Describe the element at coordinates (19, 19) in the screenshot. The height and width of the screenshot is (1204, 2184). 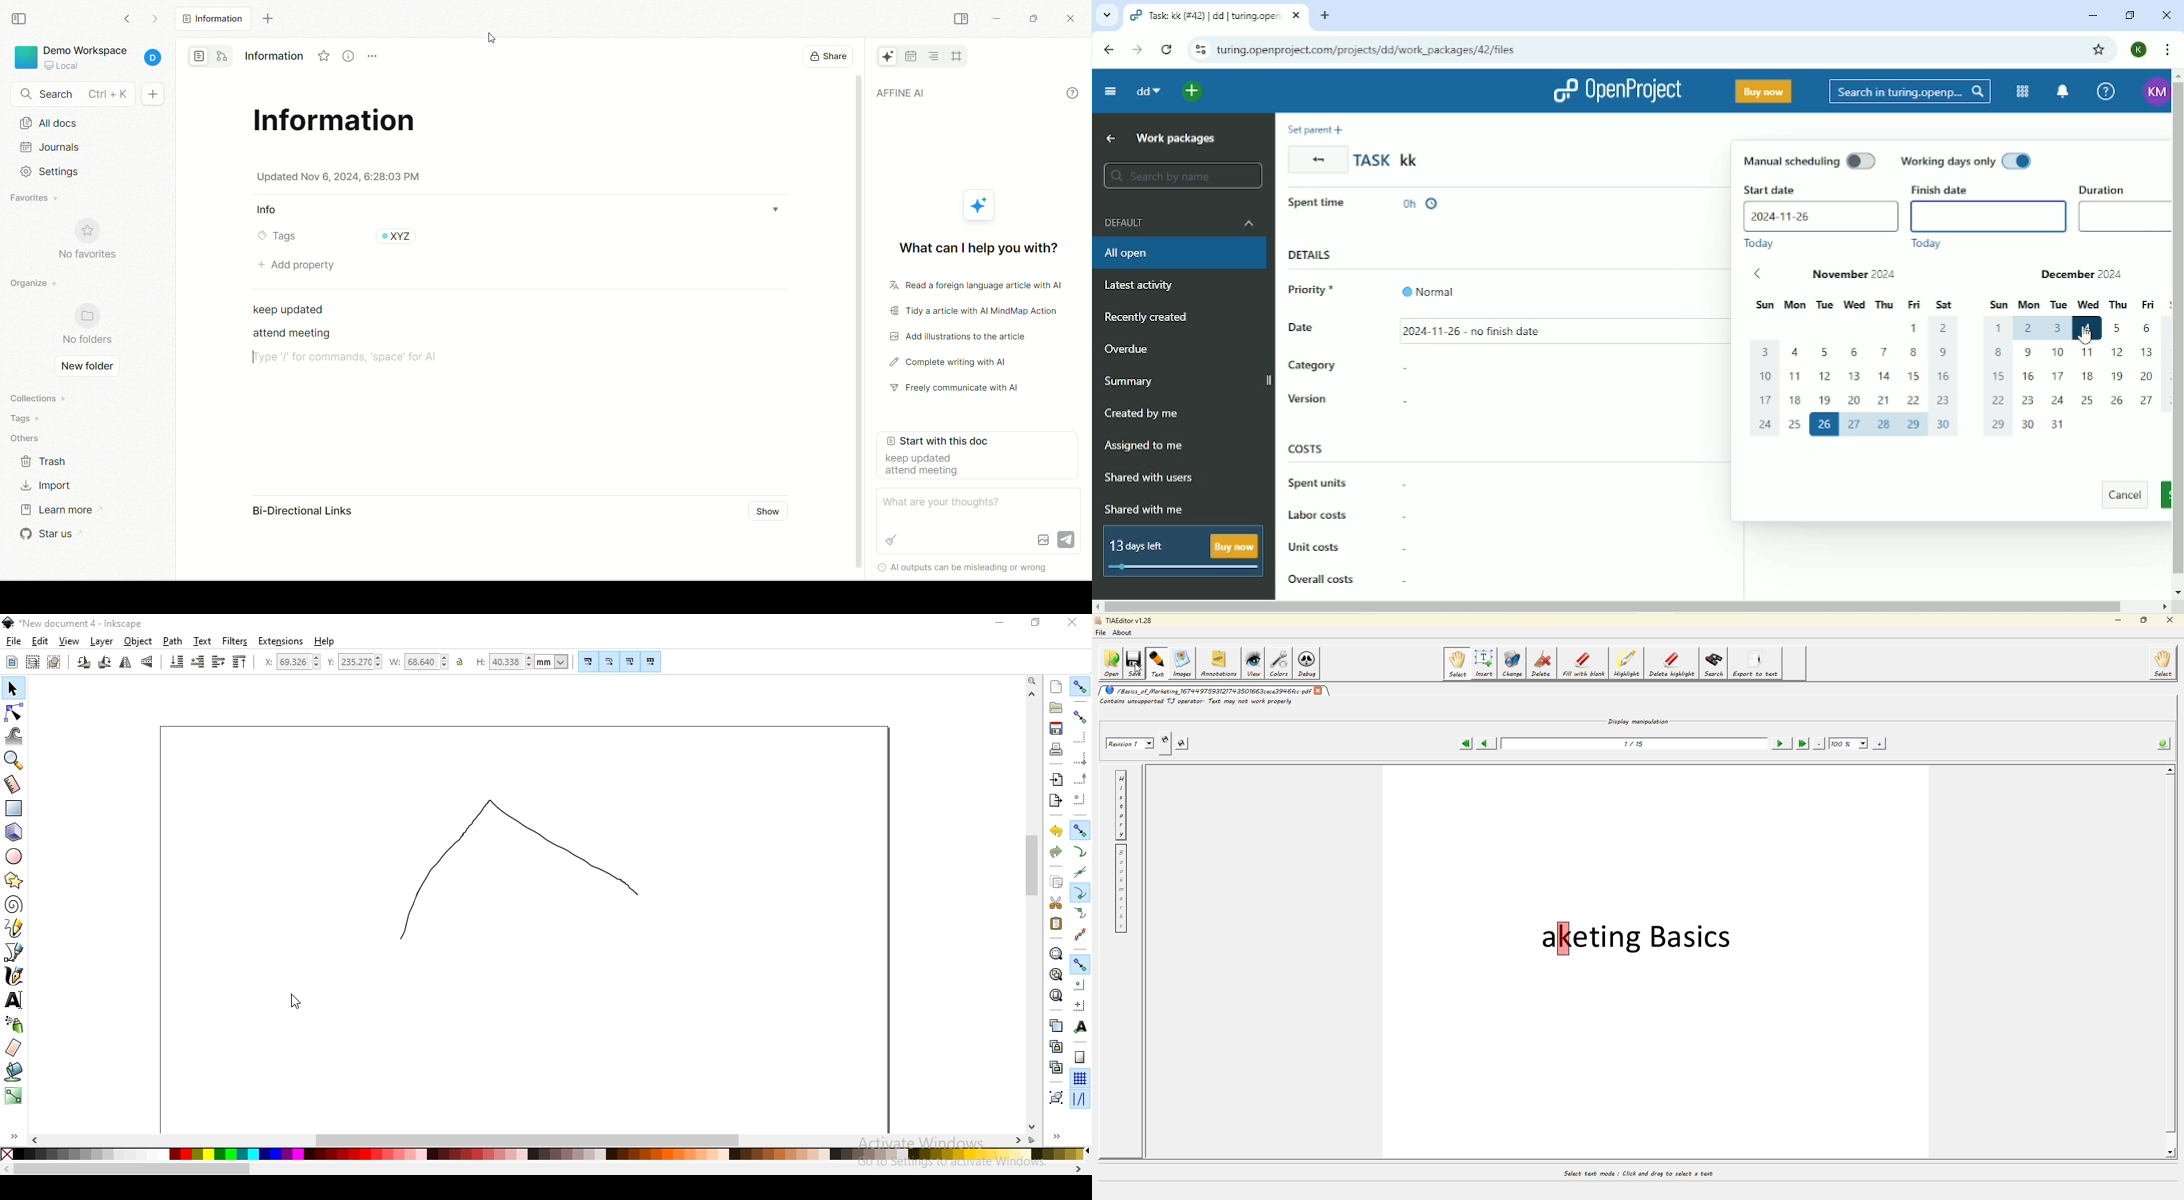
I see `collapse sidebar` at that location.